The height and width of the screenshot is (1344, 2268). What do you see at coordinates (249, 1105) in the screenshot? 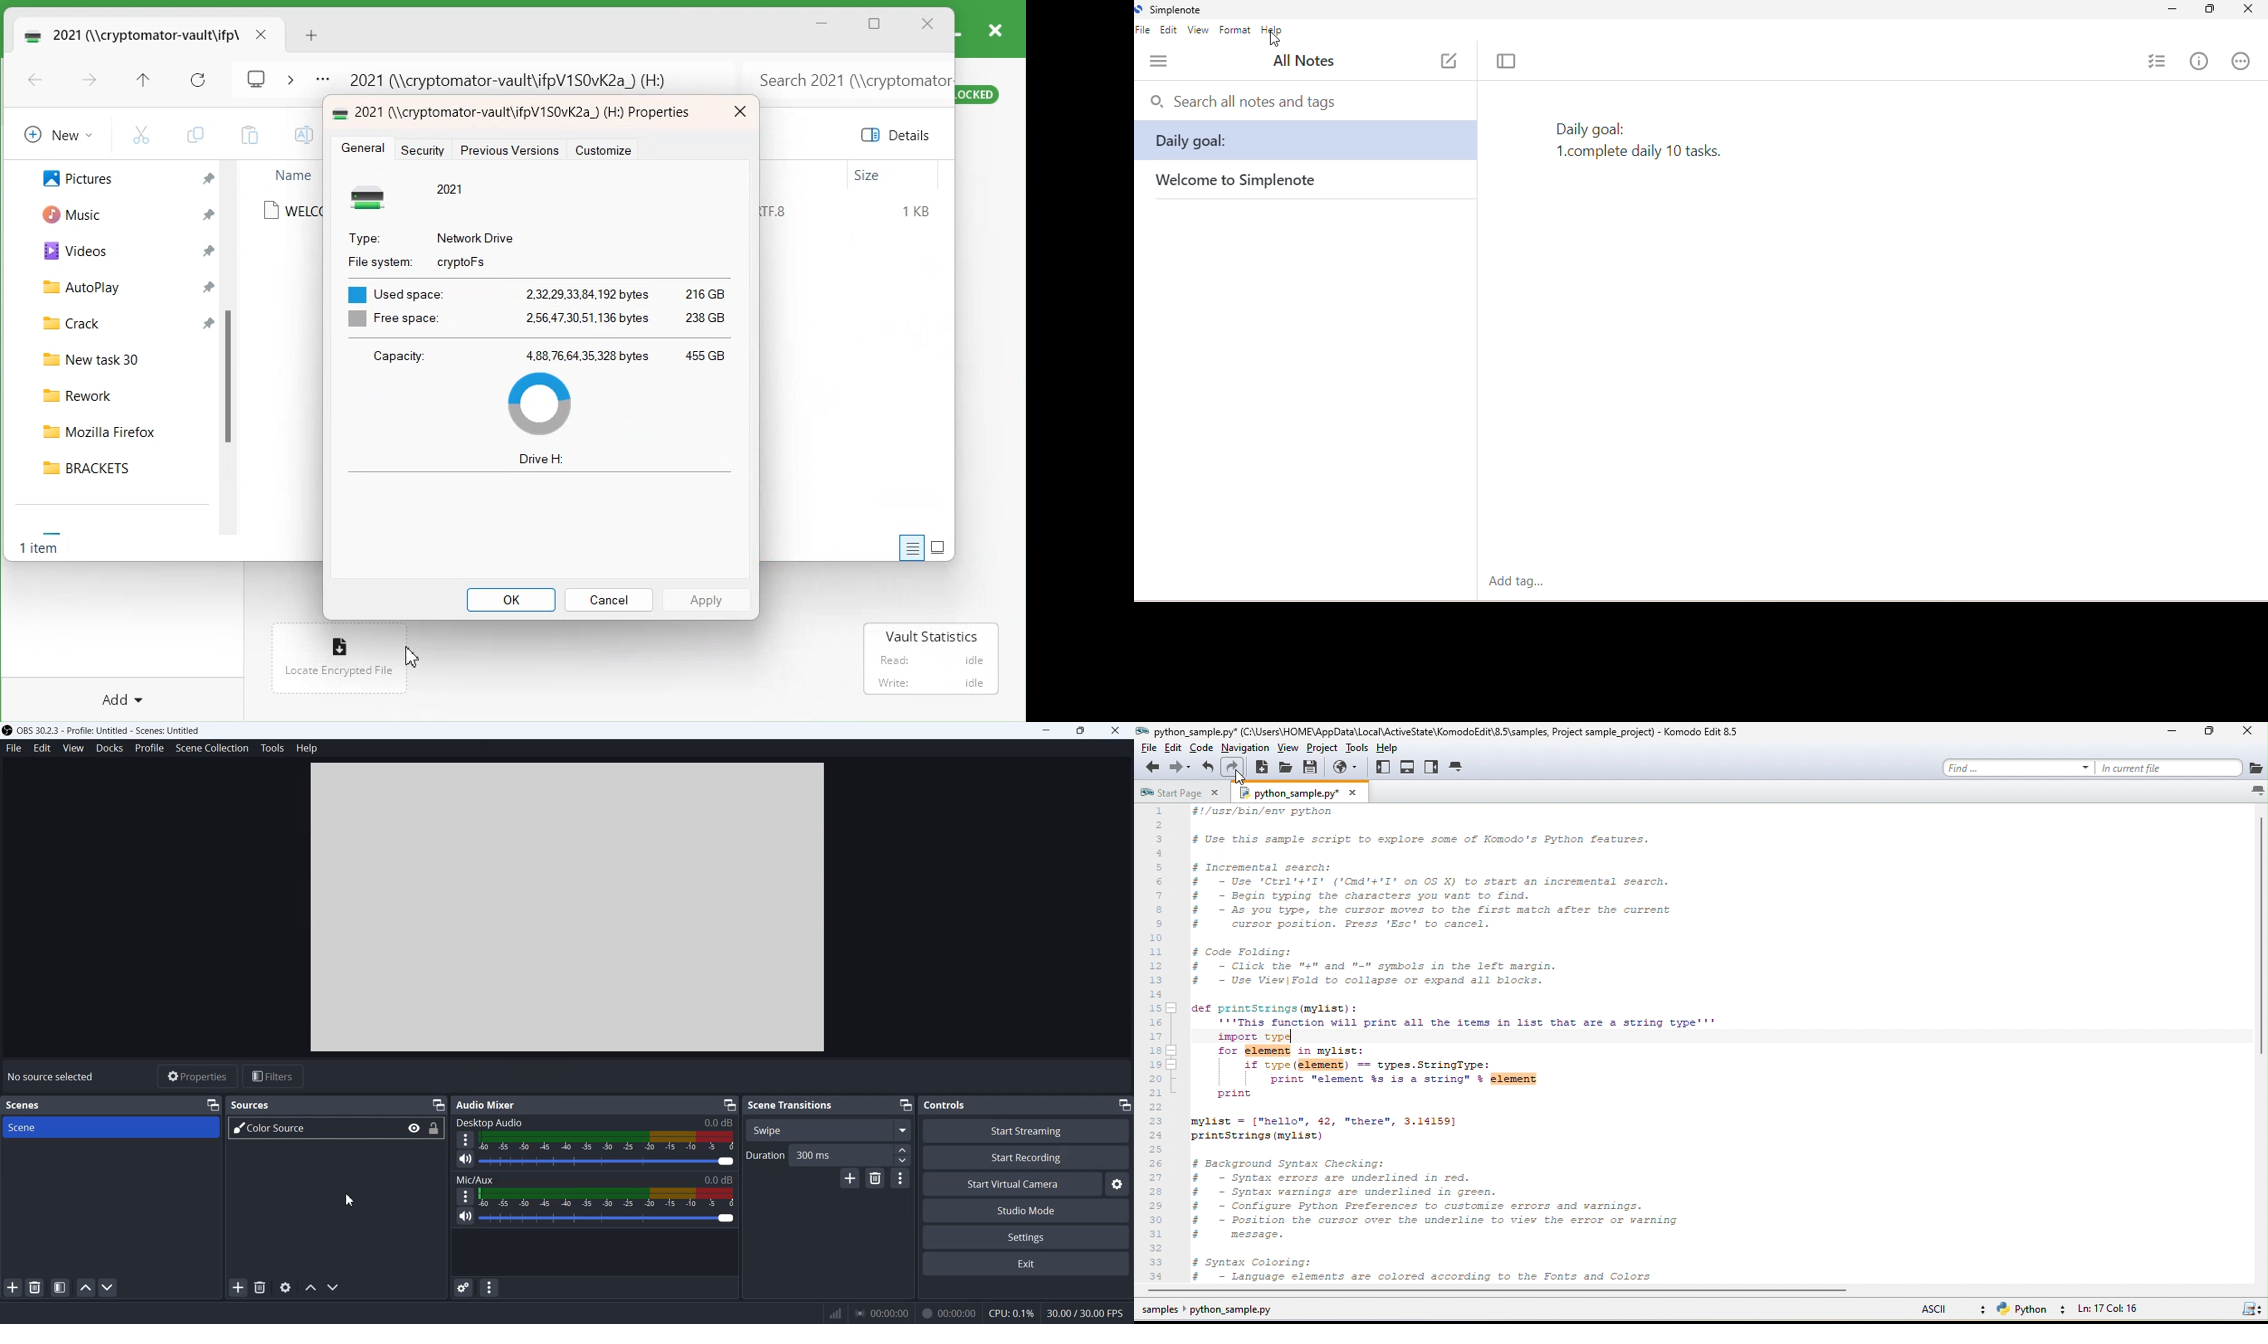
I see `Sources` at bounding box center [249, 1105].